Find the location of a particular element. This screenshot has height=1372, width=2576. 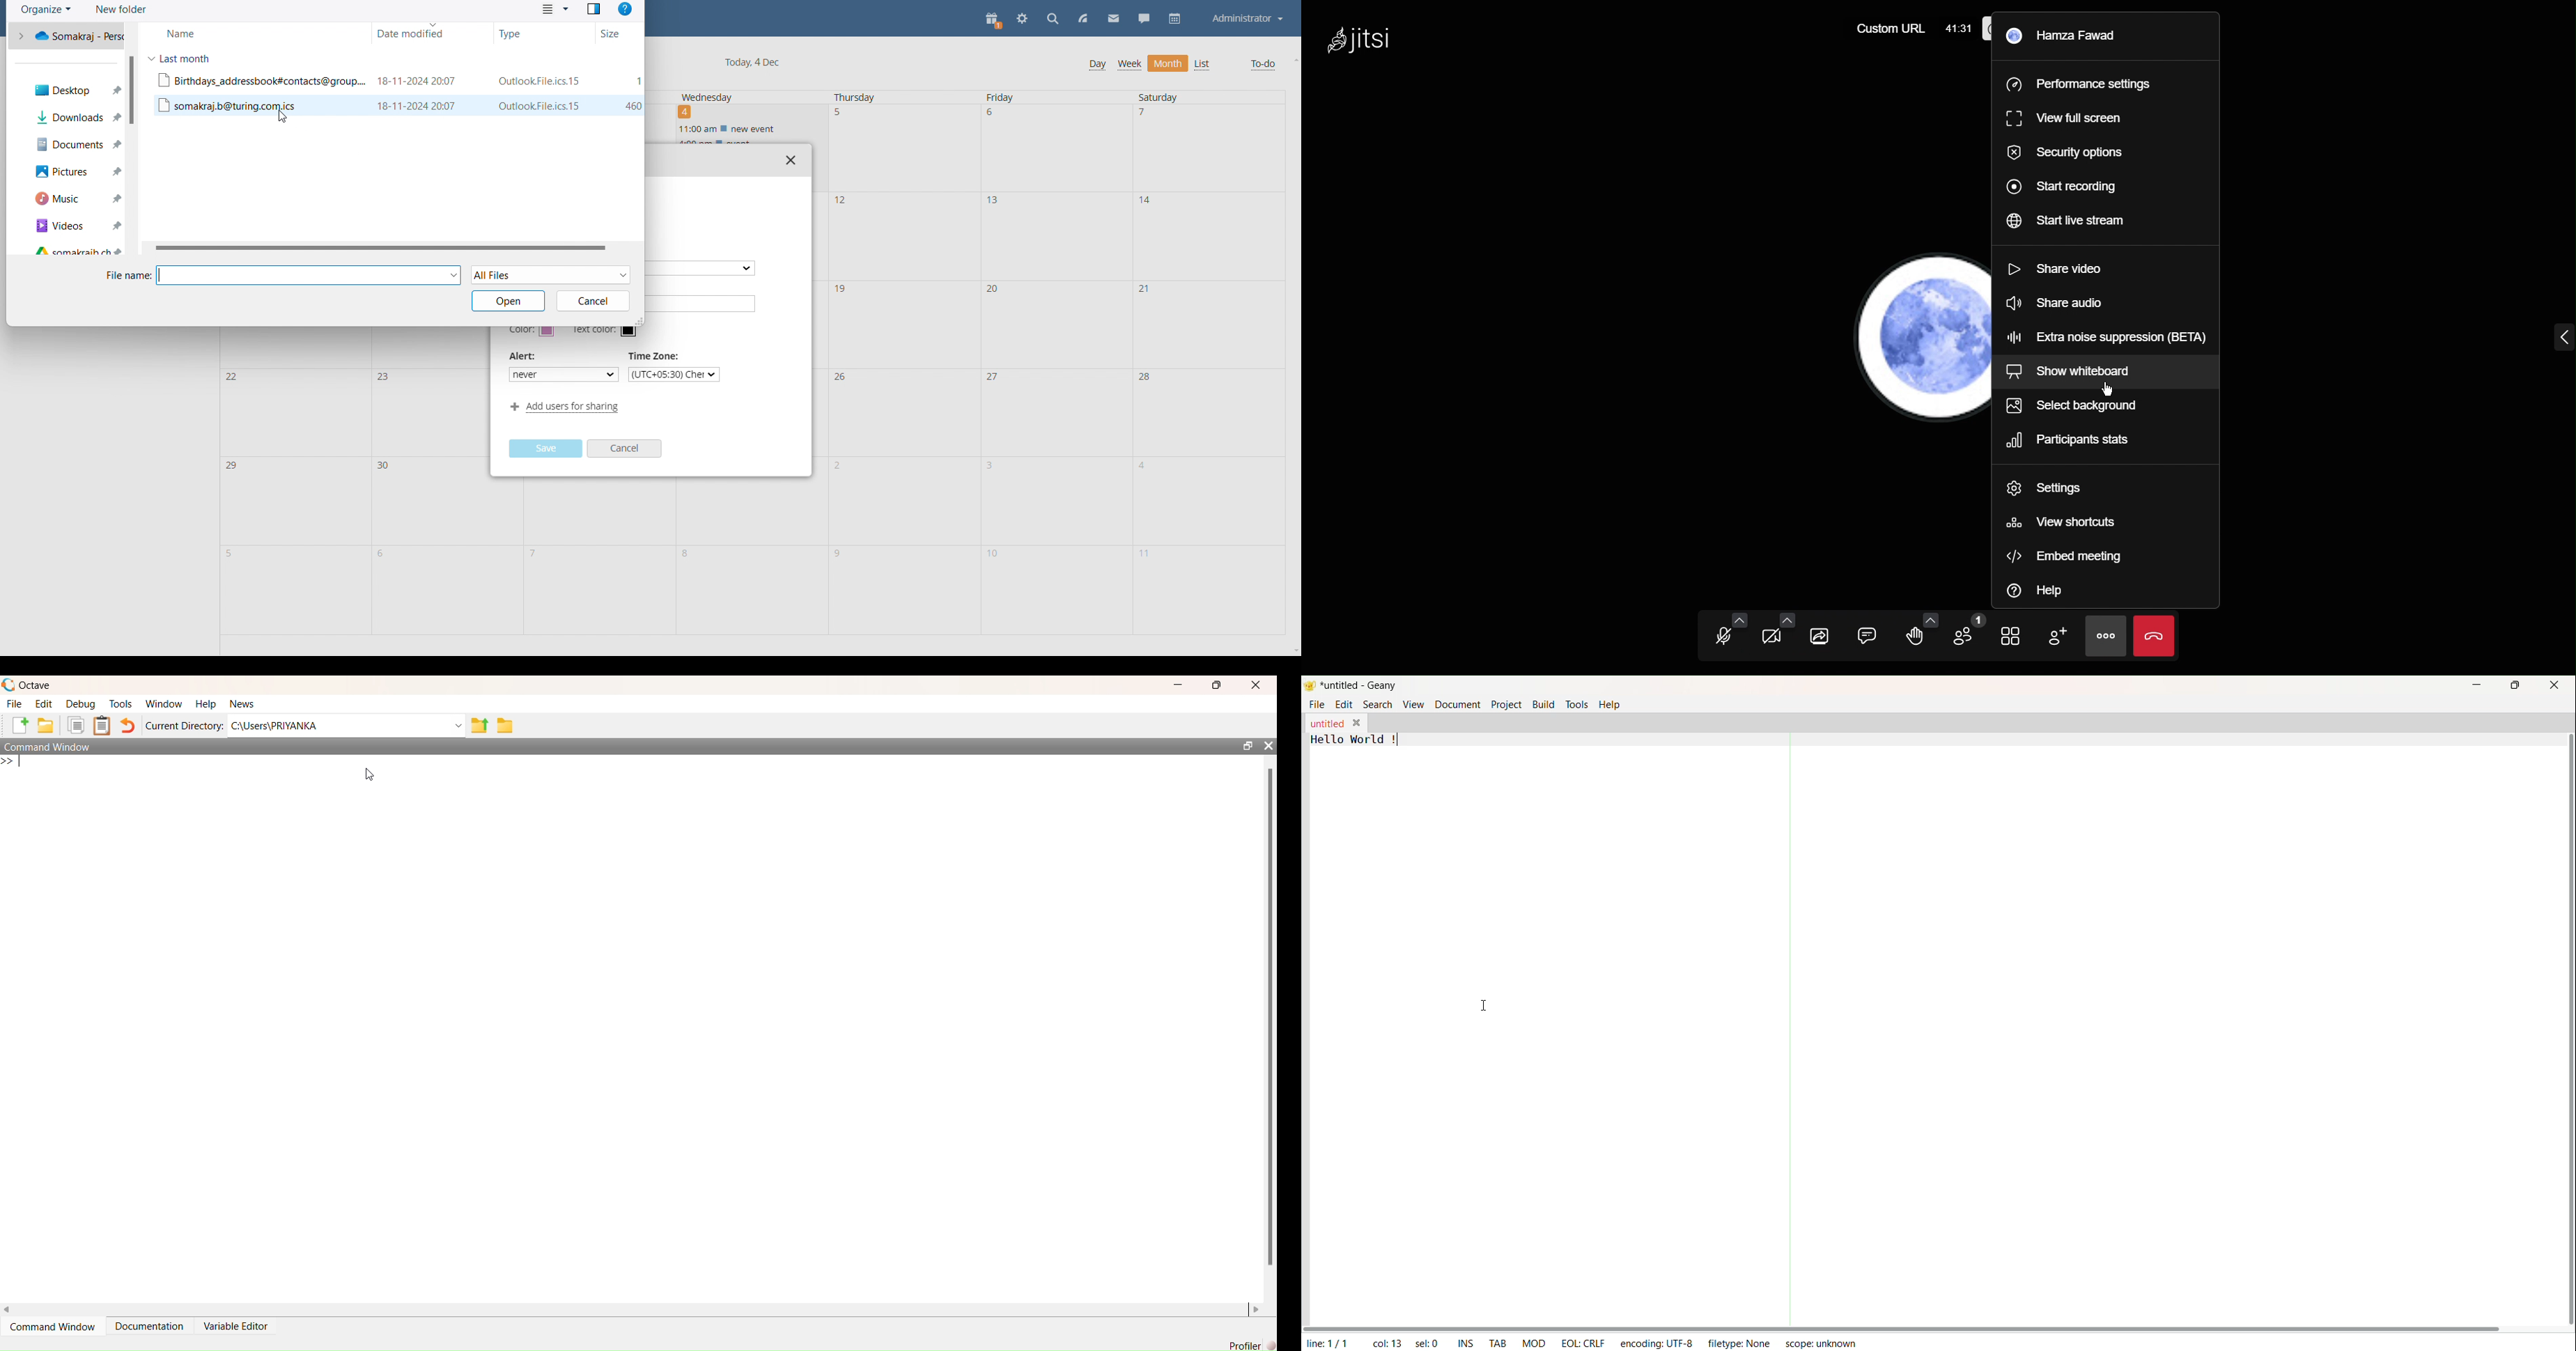

Share audio is located at coordinates (2060, 304).